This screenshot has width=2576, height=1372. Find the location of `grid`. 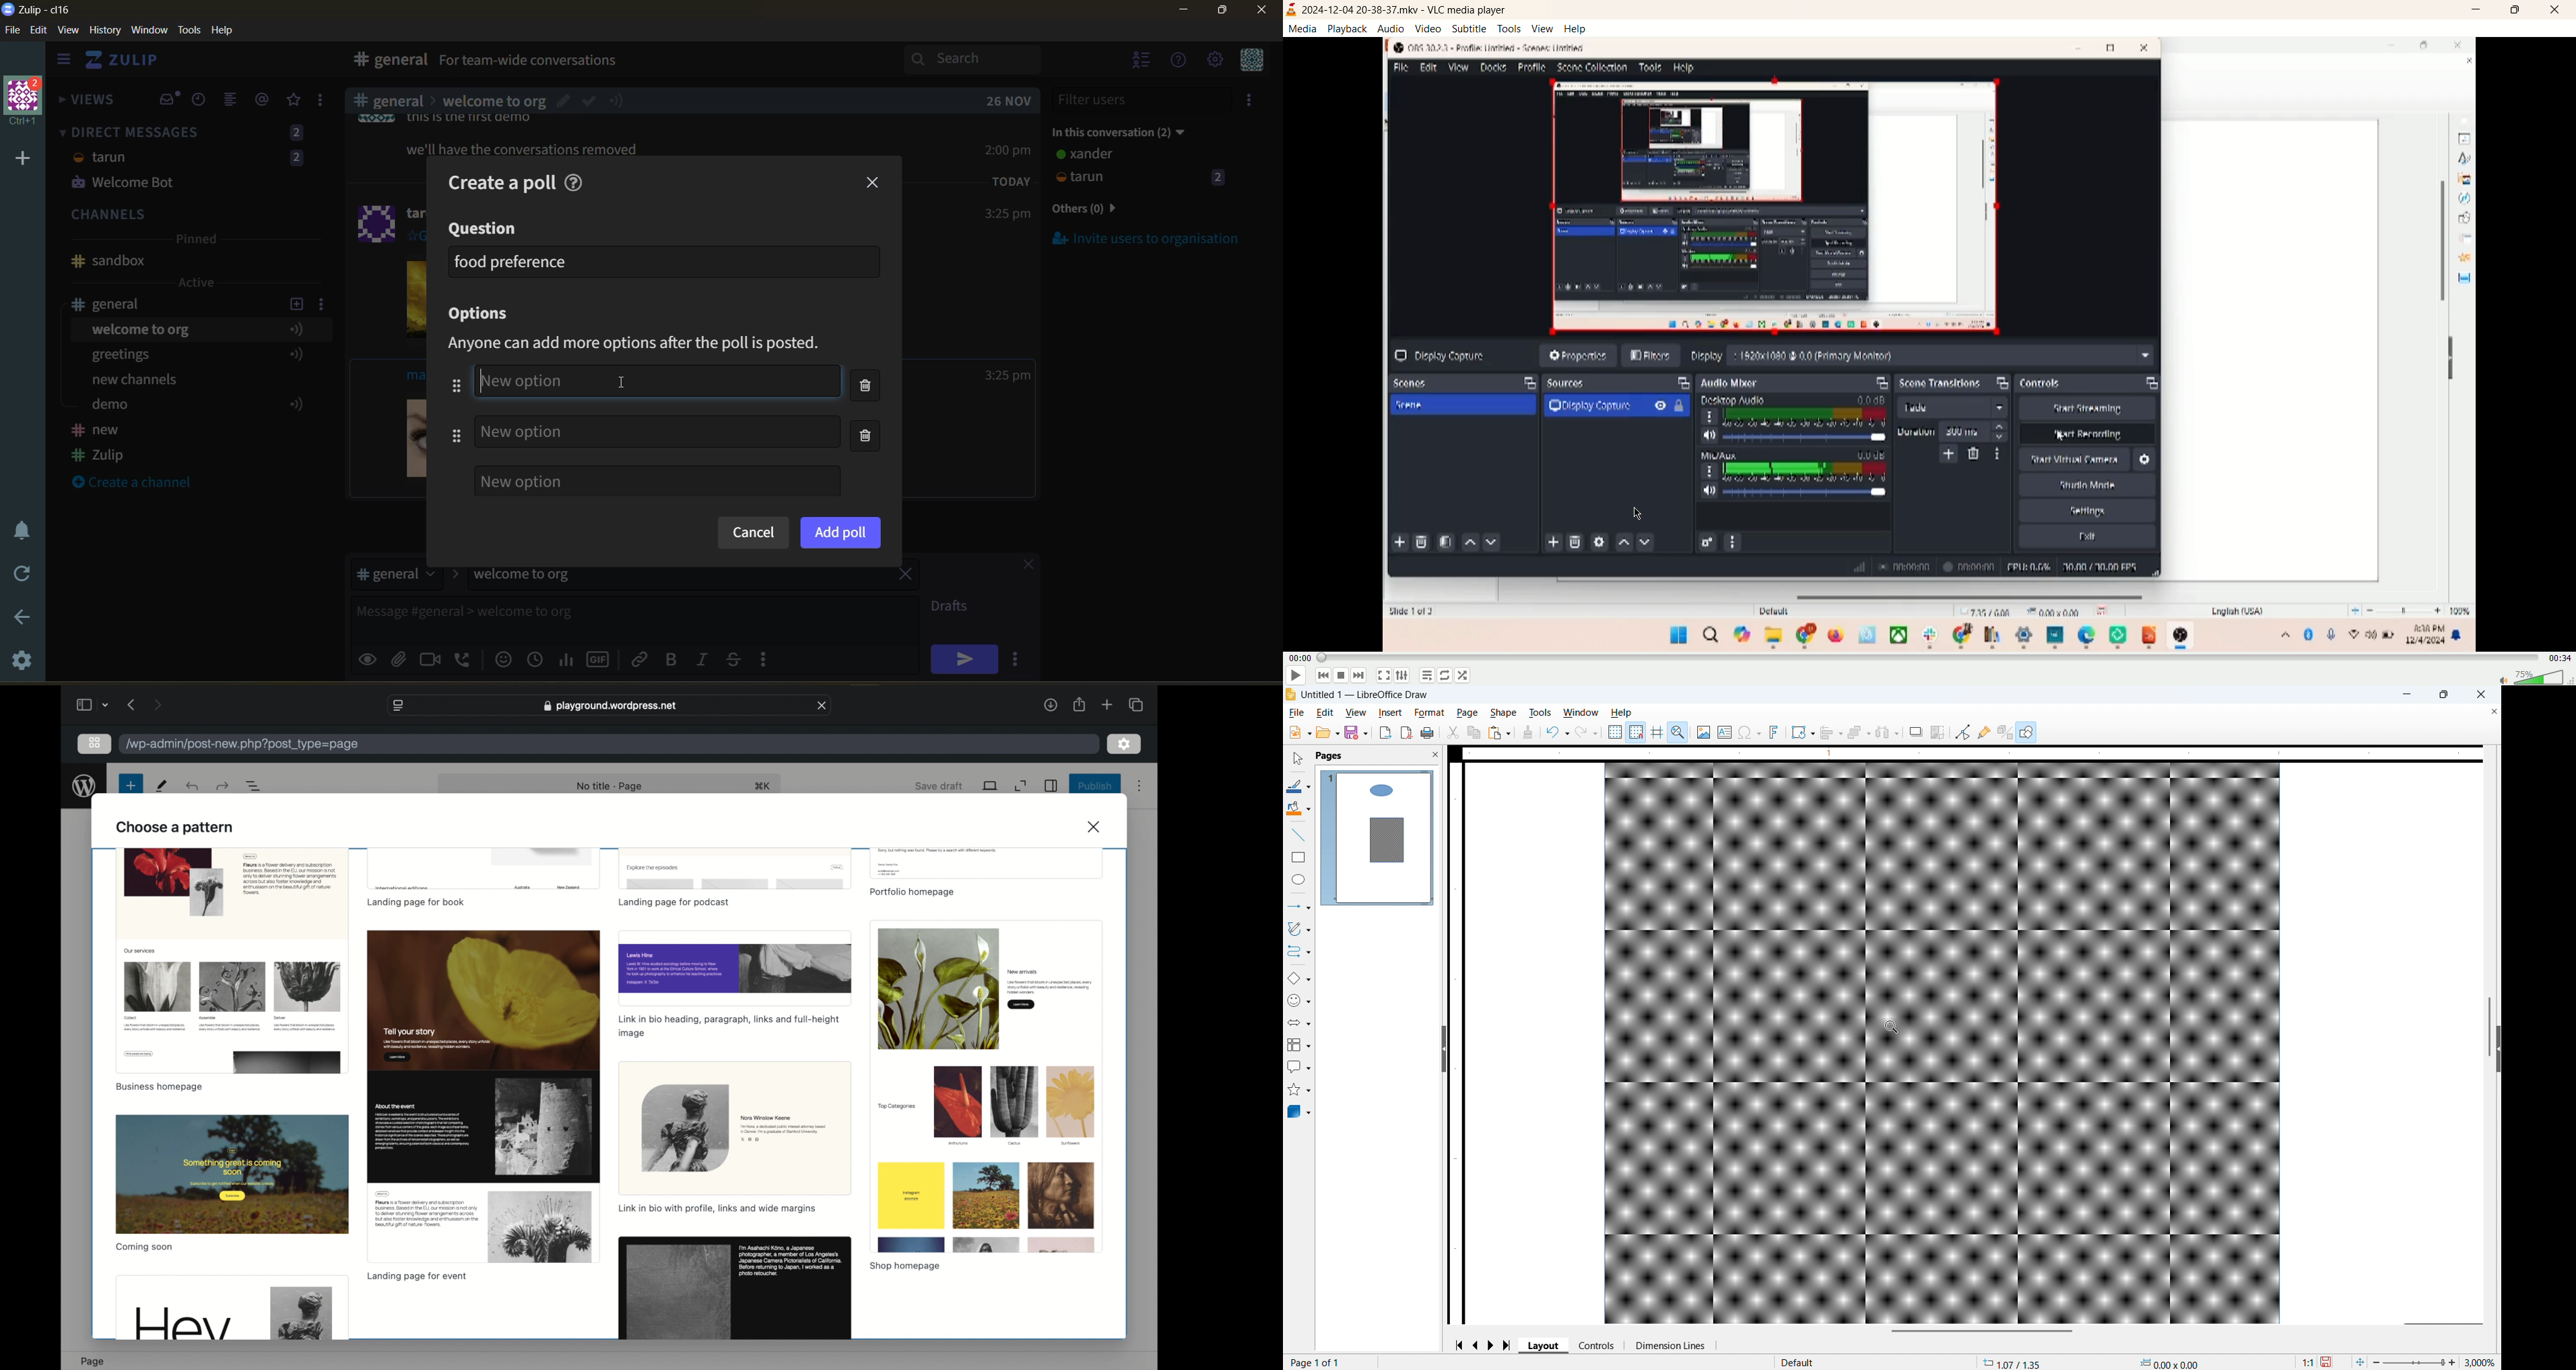

grid is located at coordinates (95, 742).